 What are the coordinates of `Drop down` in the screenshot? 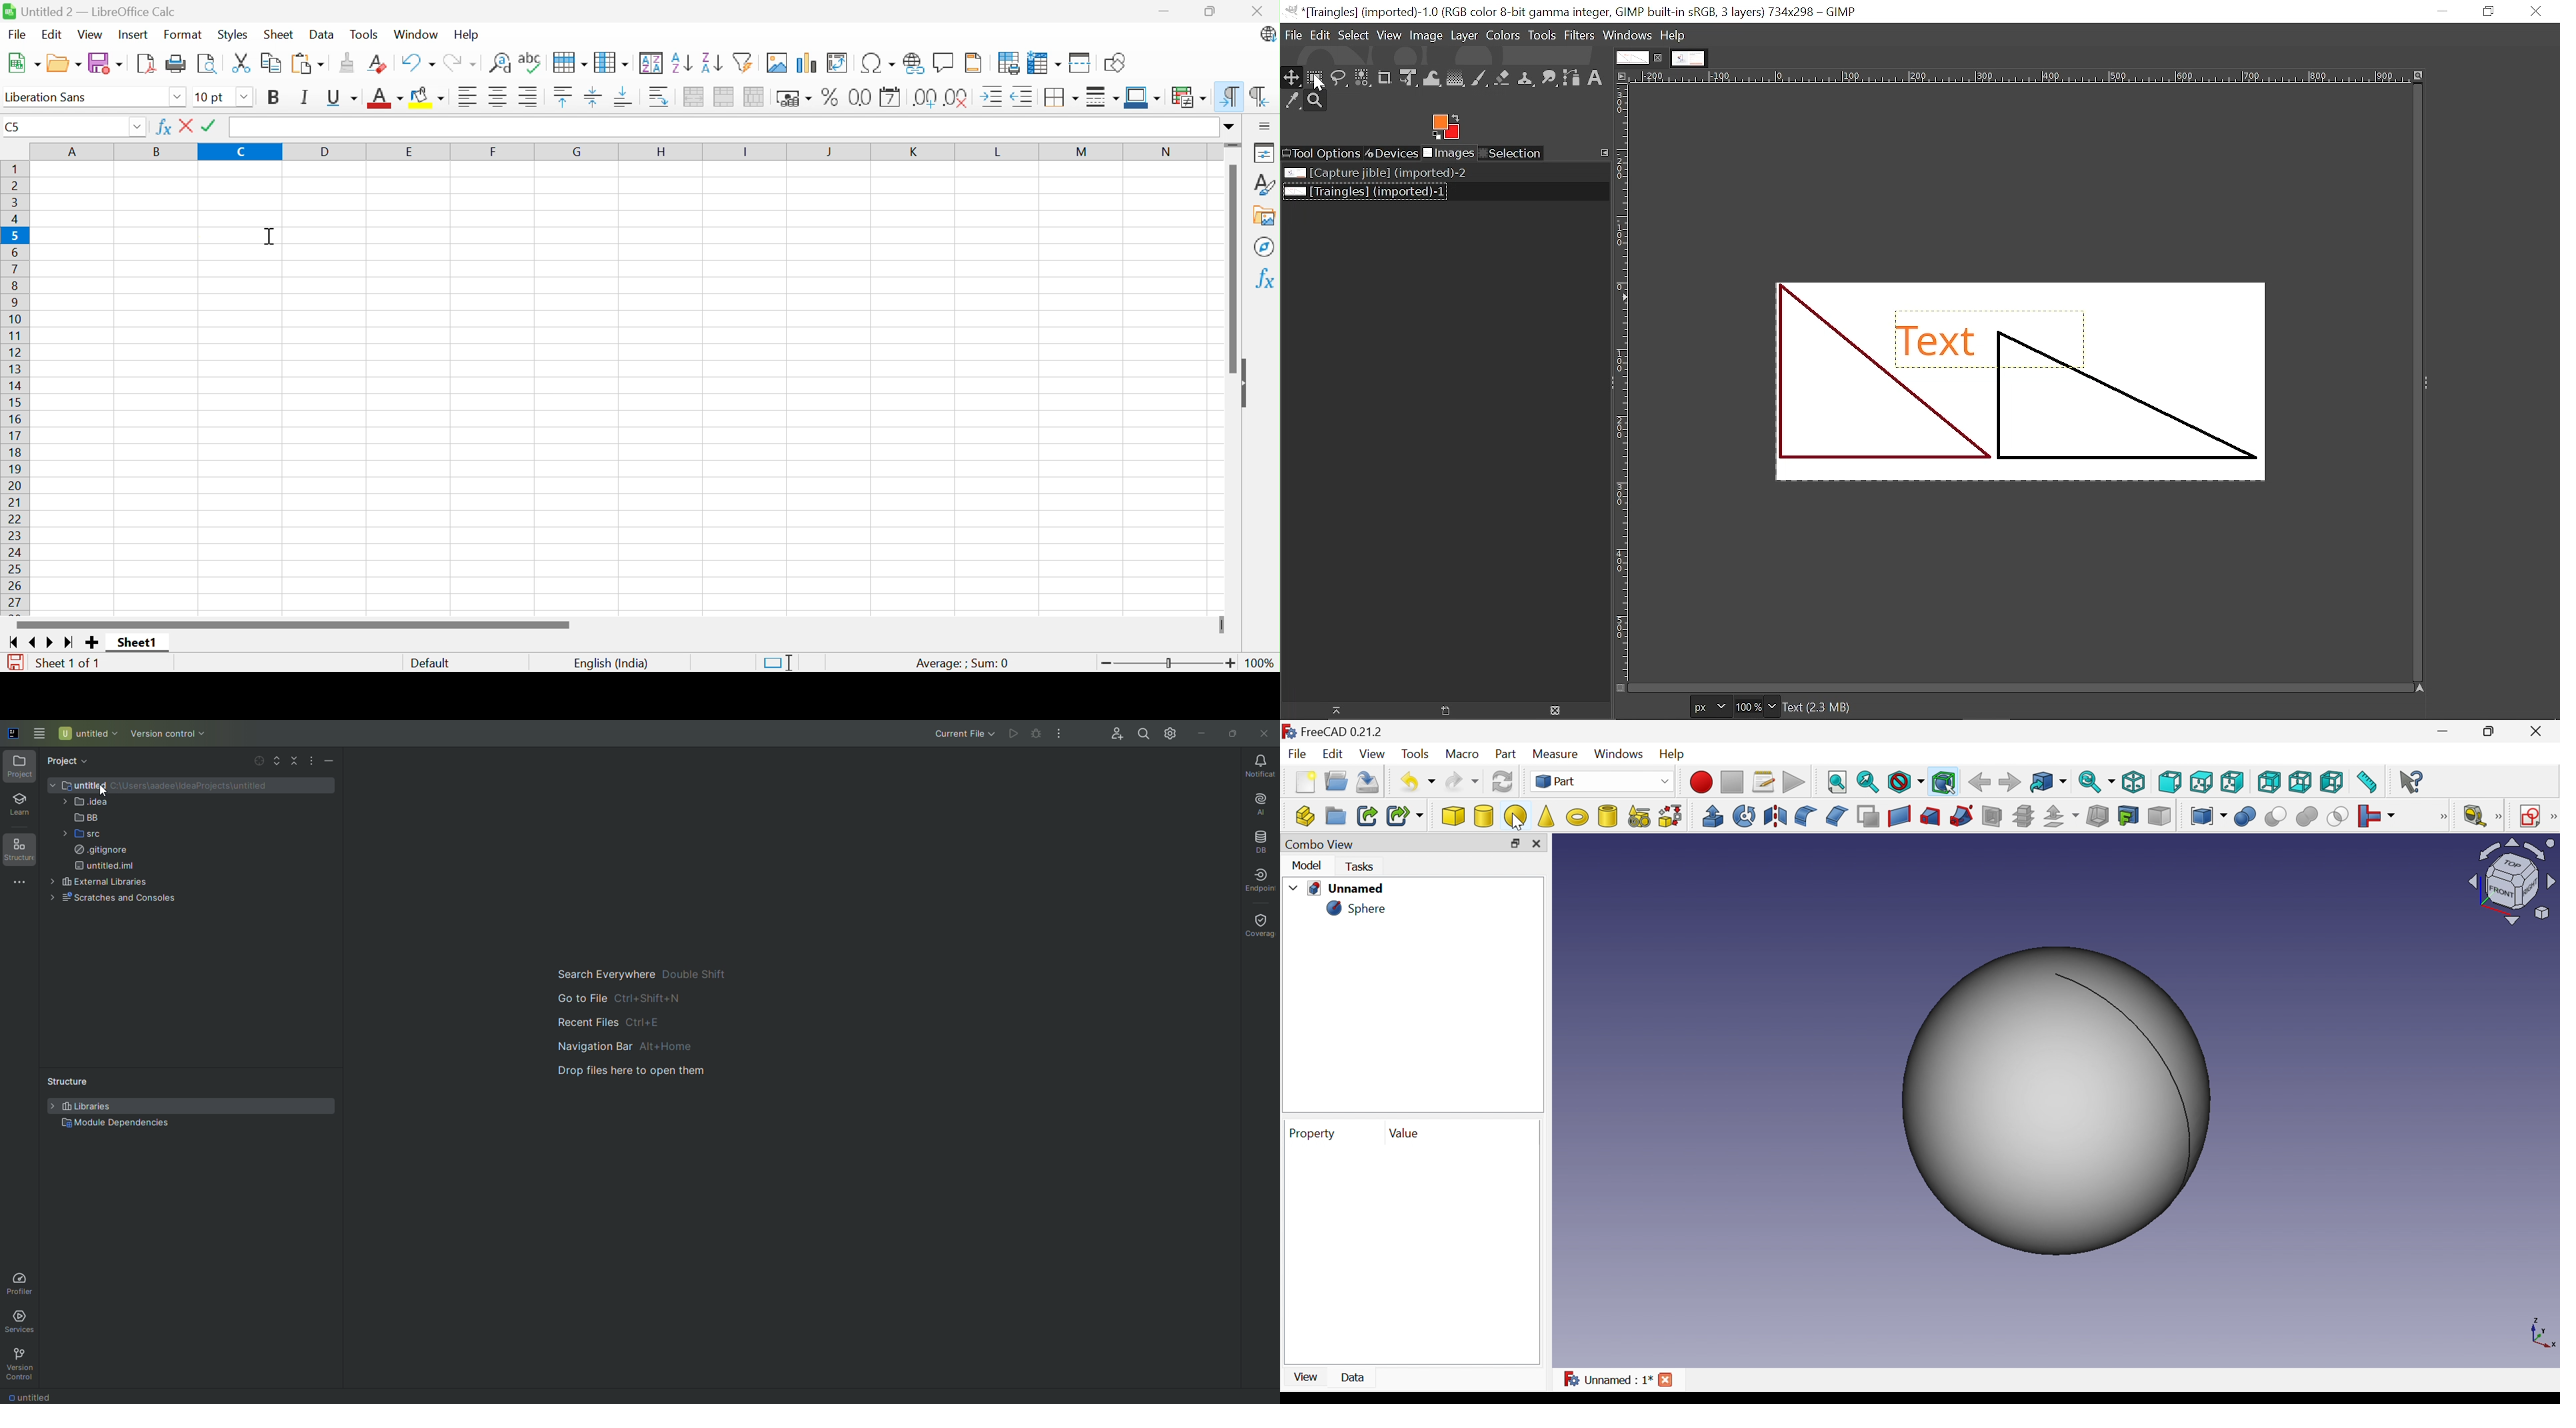 It's located at (244, 97).